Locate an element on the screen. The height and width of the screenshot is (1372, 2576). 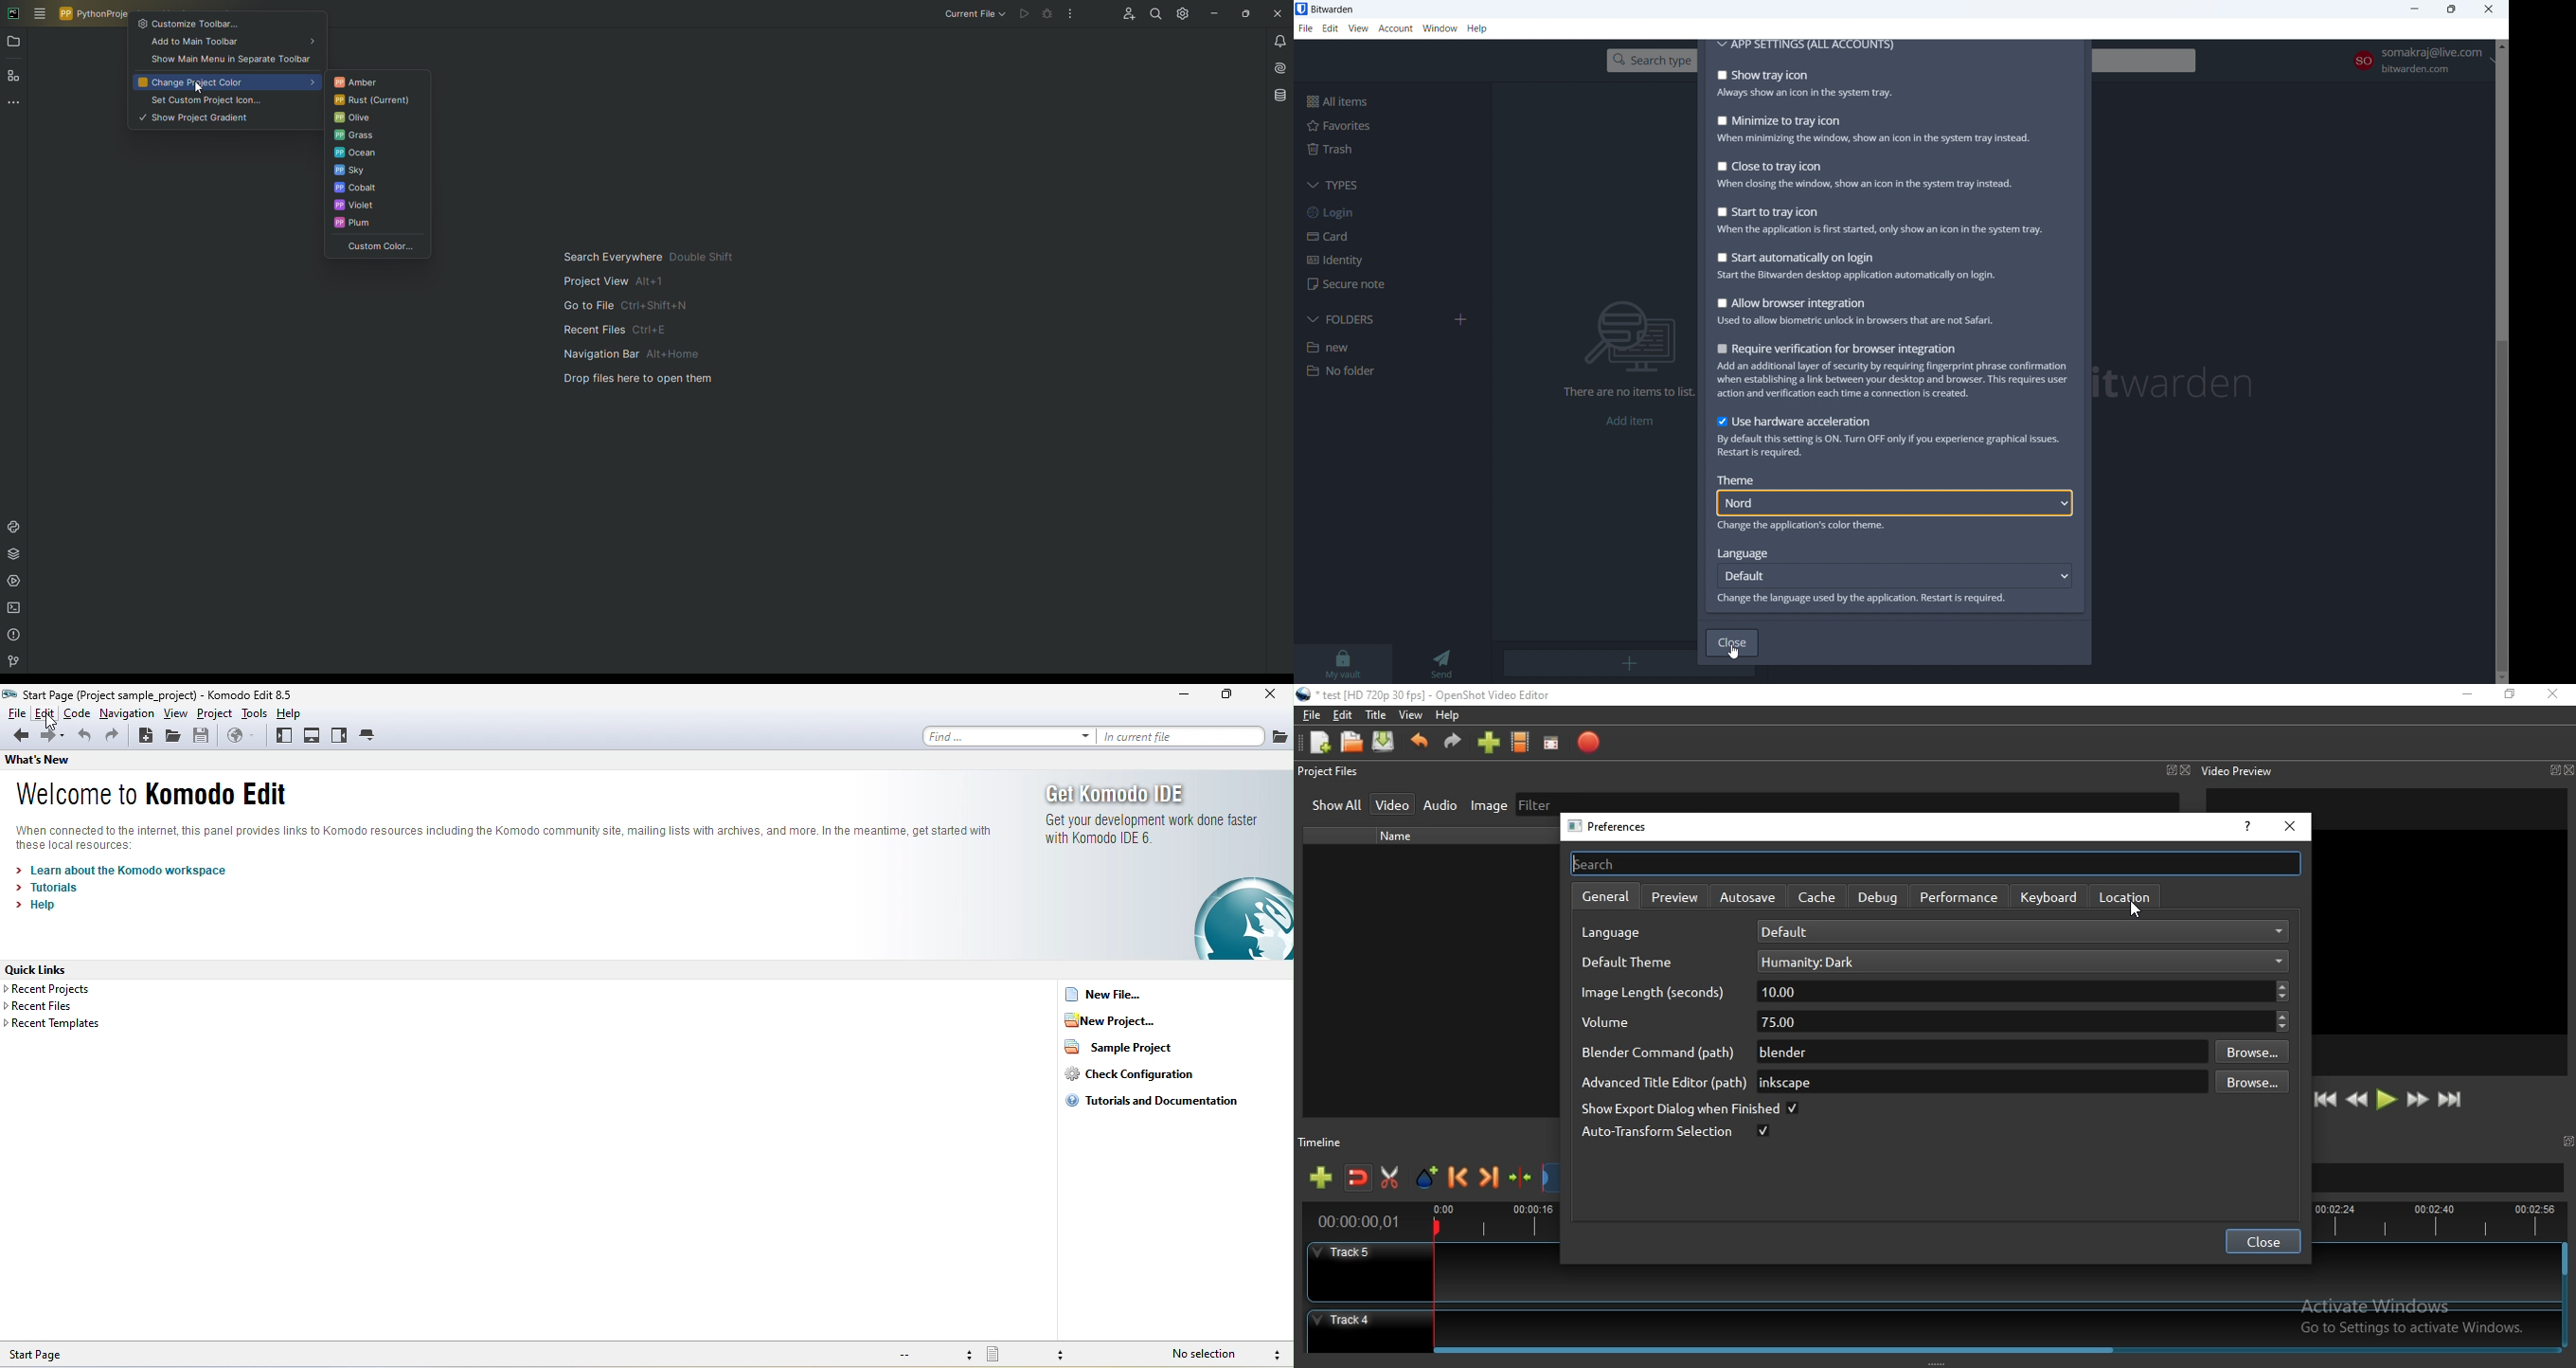
save is located at coordinates (203, 737).